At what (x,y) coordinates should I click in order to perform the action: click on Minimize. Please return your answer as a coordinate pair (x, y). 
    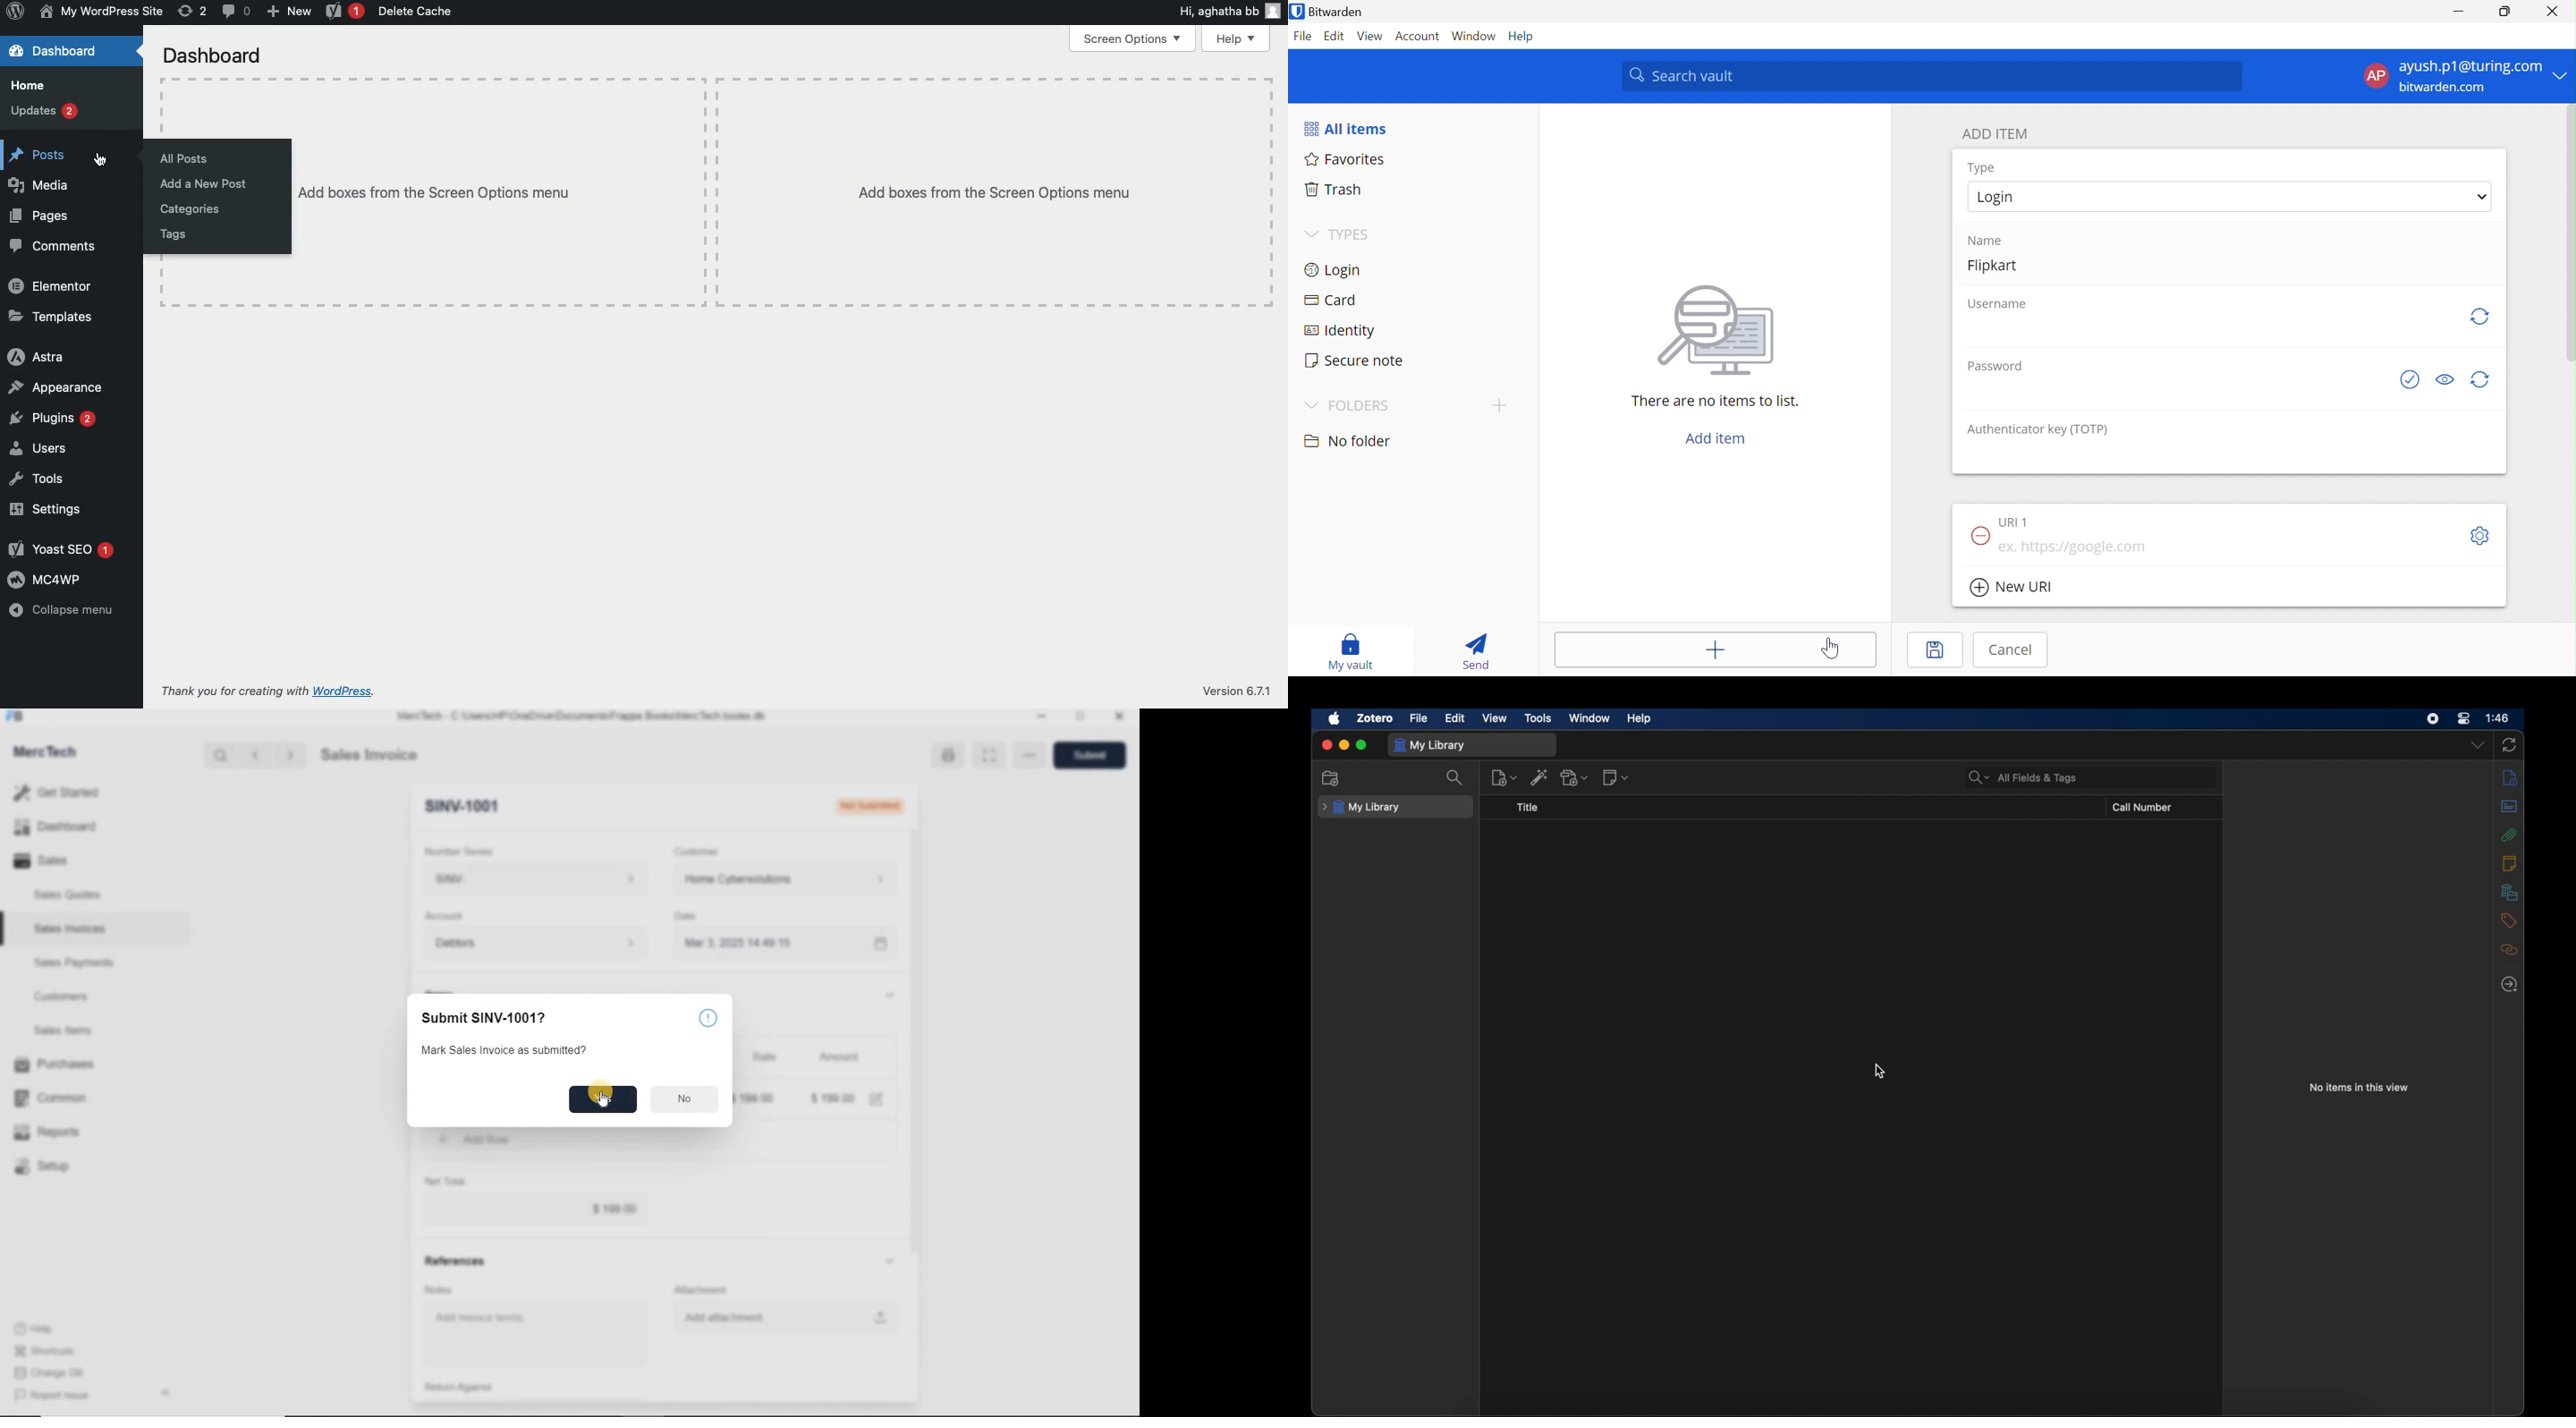
    Looking at the image, I should click on (2456, 11).